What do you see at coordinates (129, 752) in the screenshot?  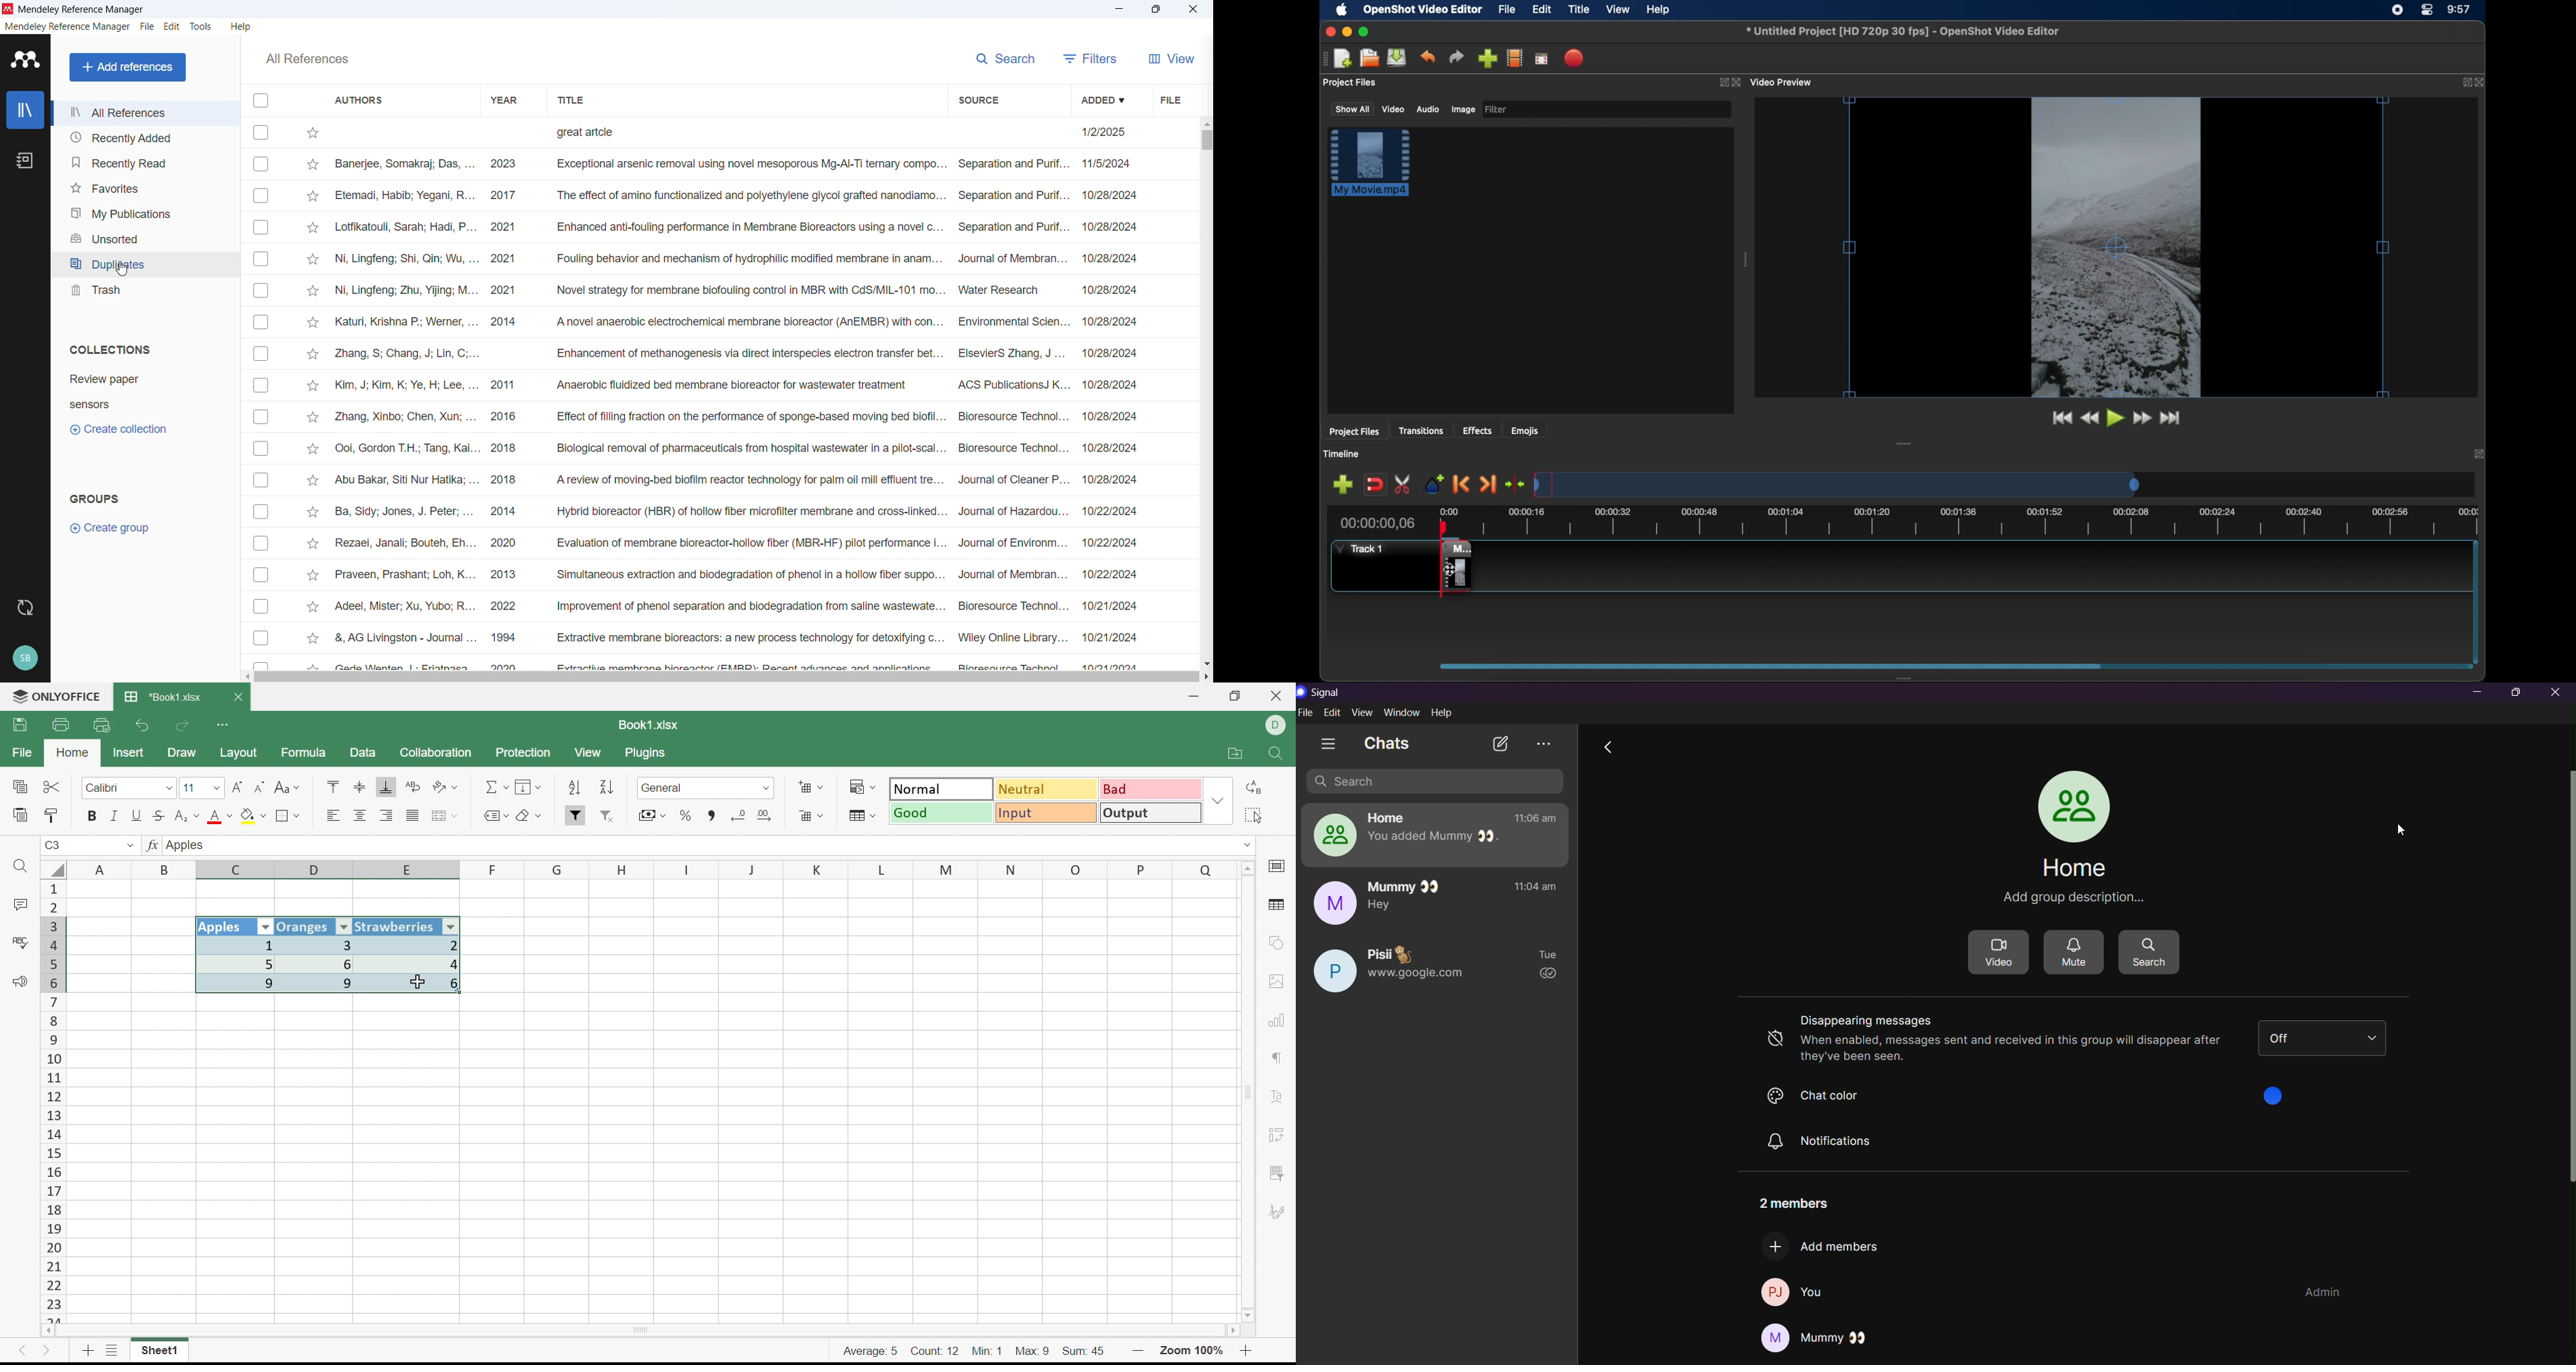 I see `Insert` at bounding box center [129, 752].